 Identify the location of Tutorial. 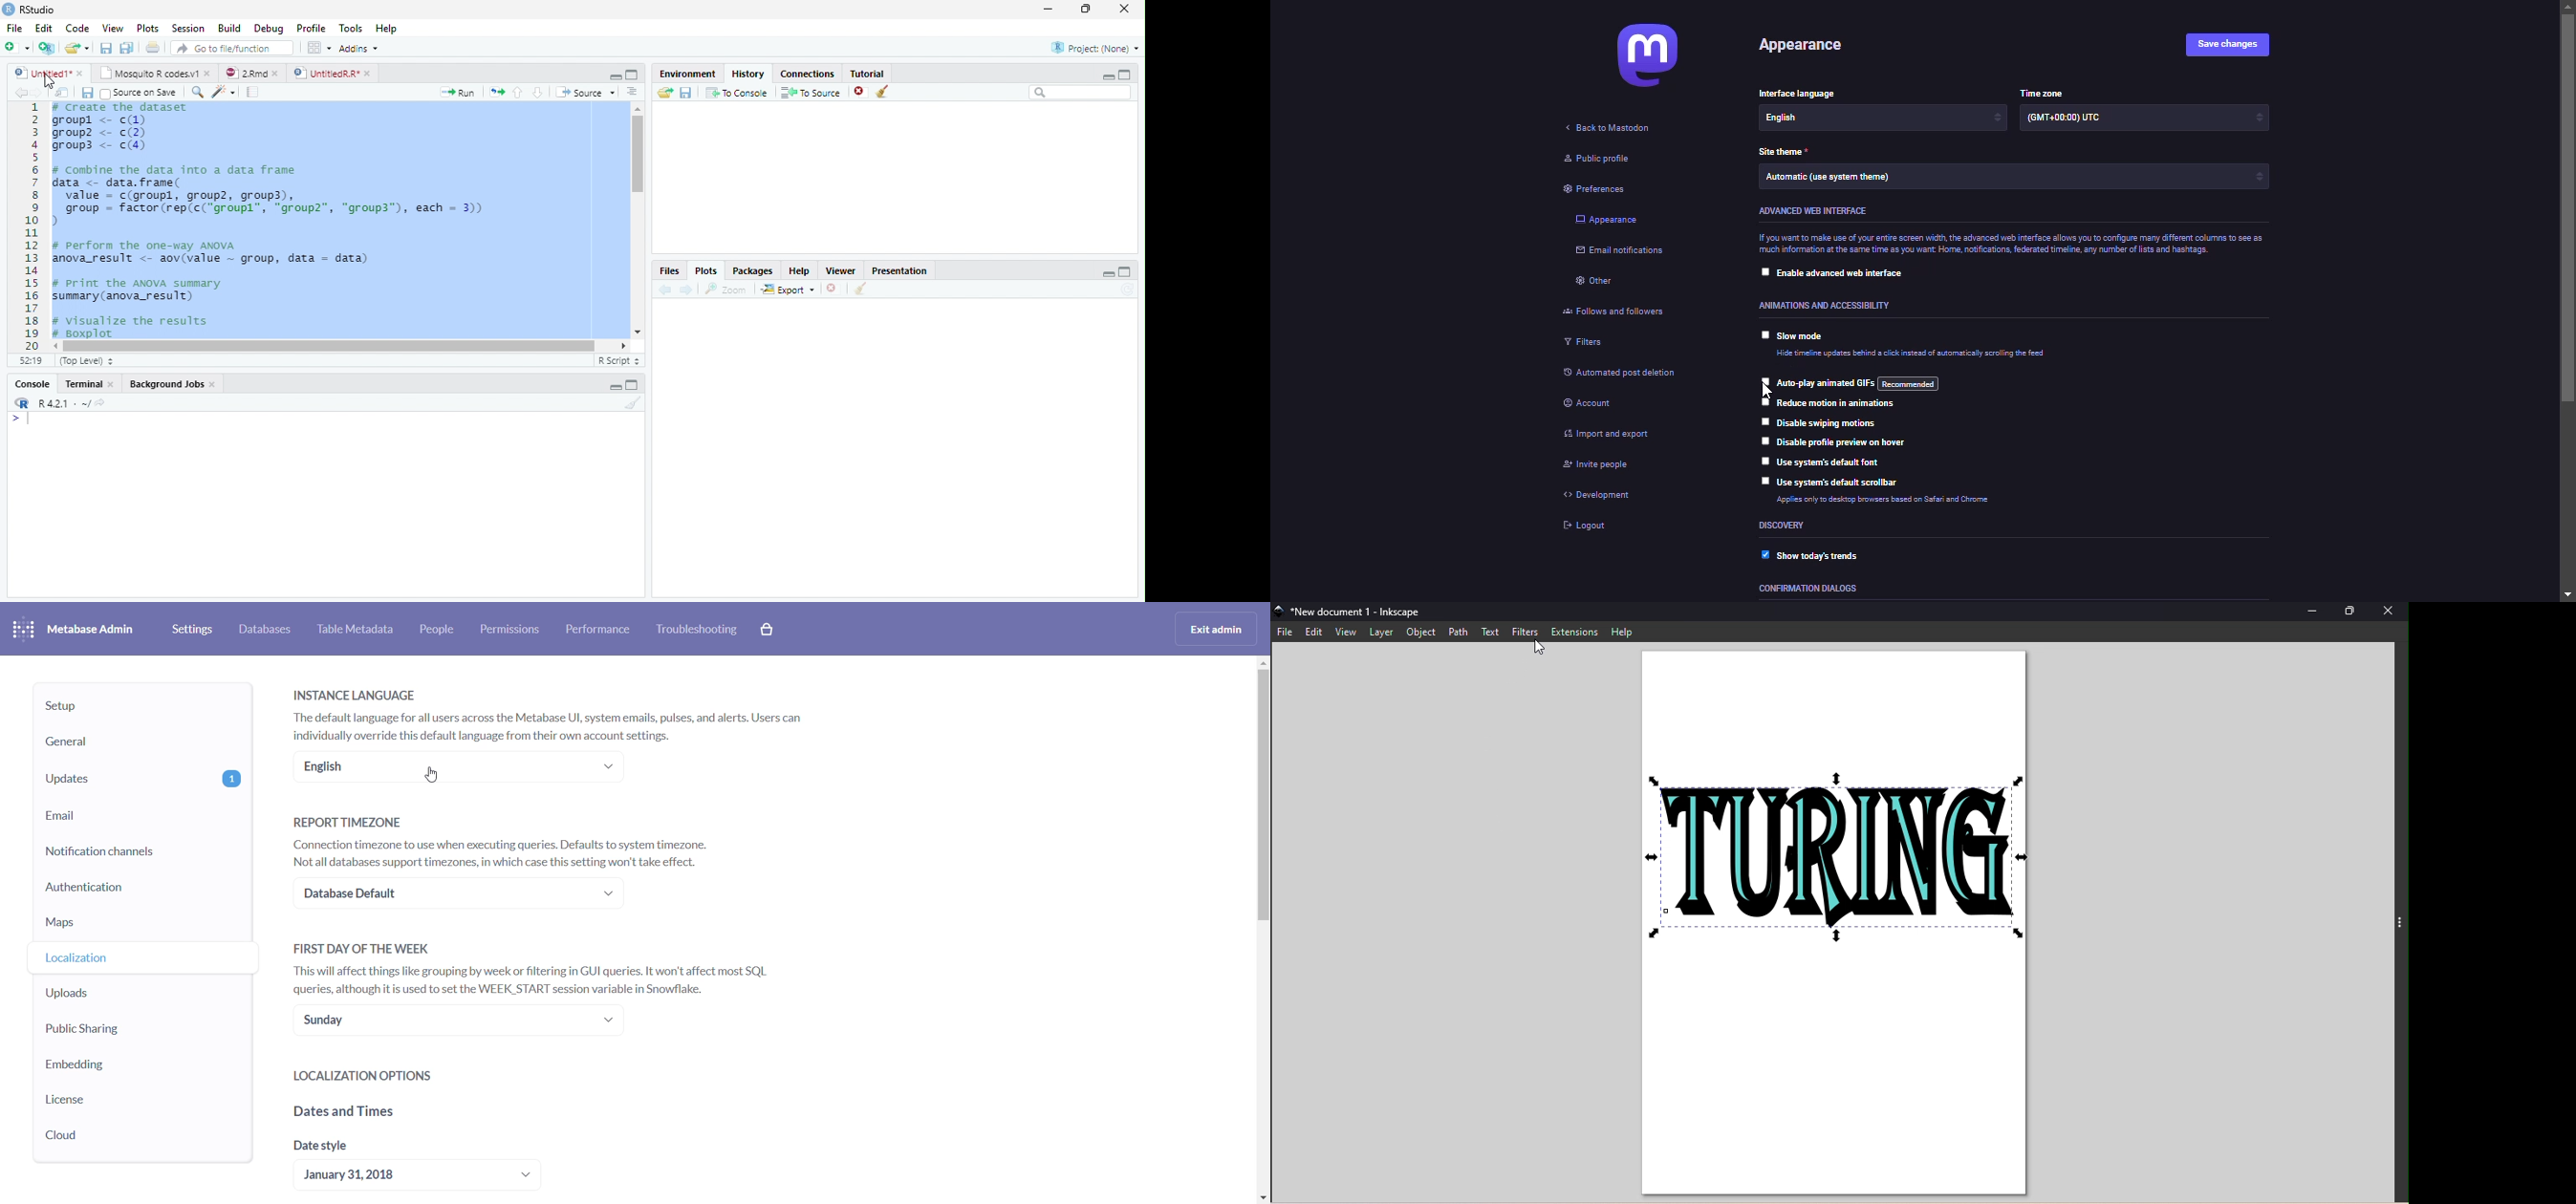
(869, 72).